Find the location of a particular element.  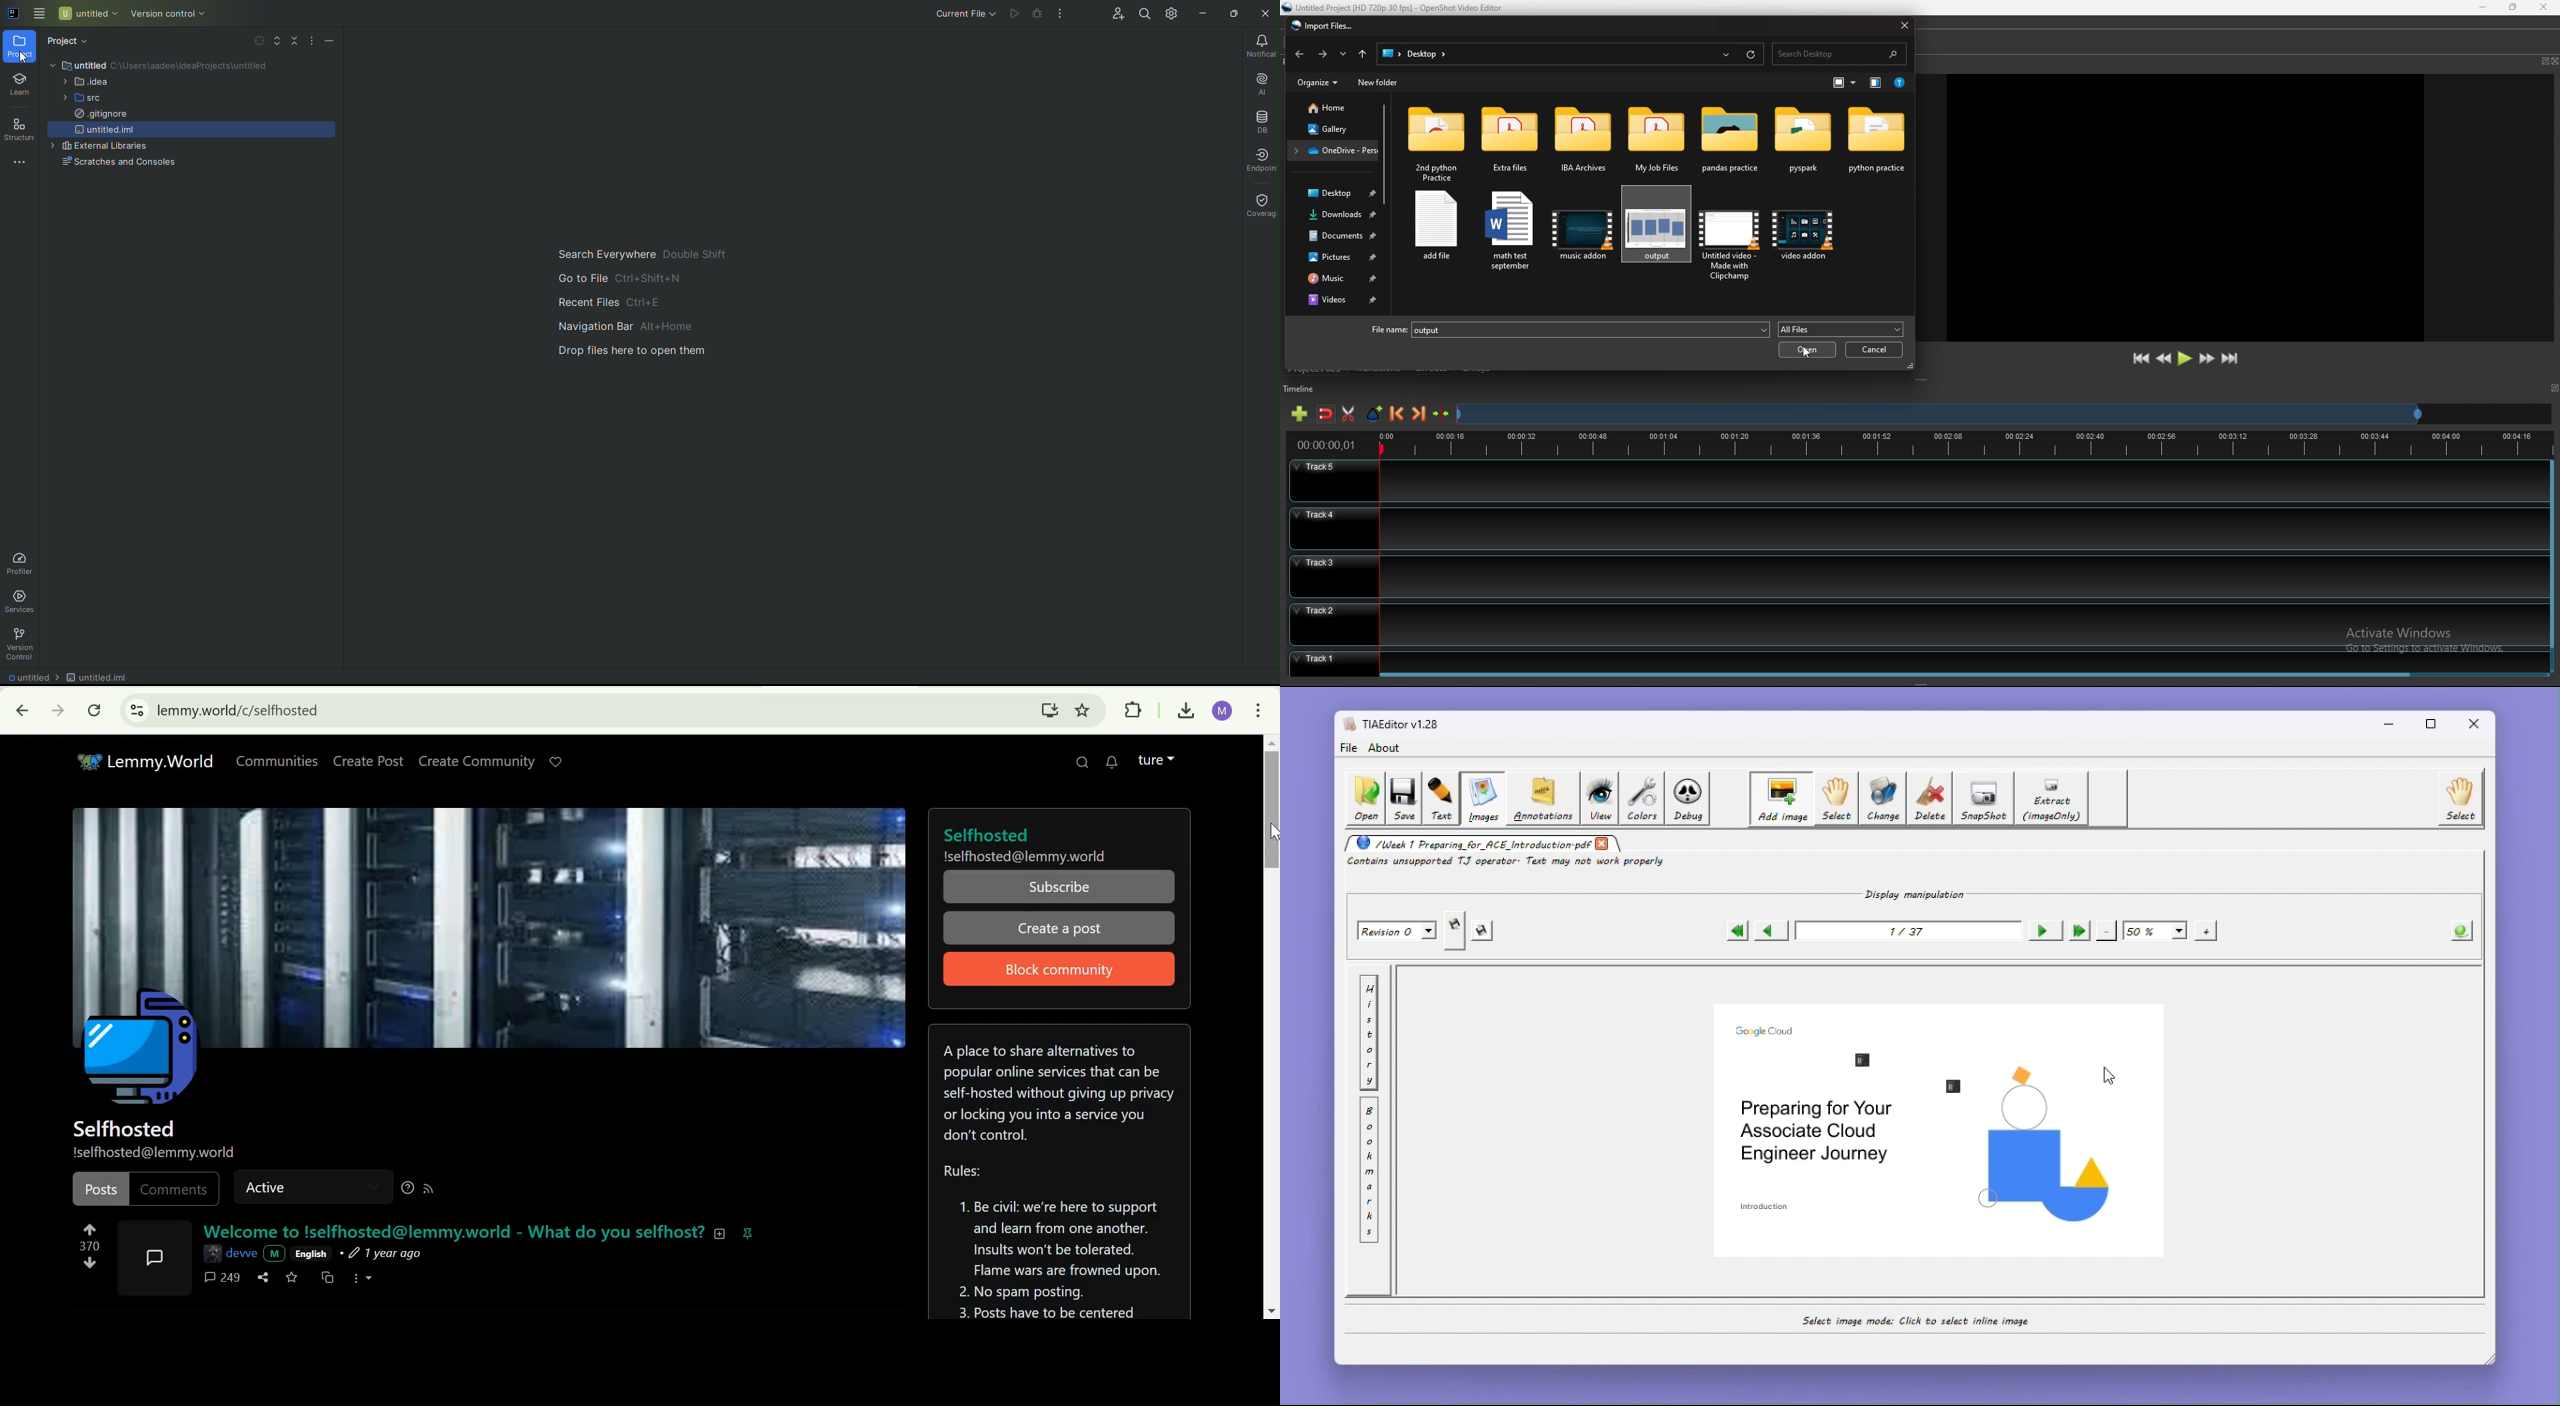

track 5 is located at coordinates (1916, 481).